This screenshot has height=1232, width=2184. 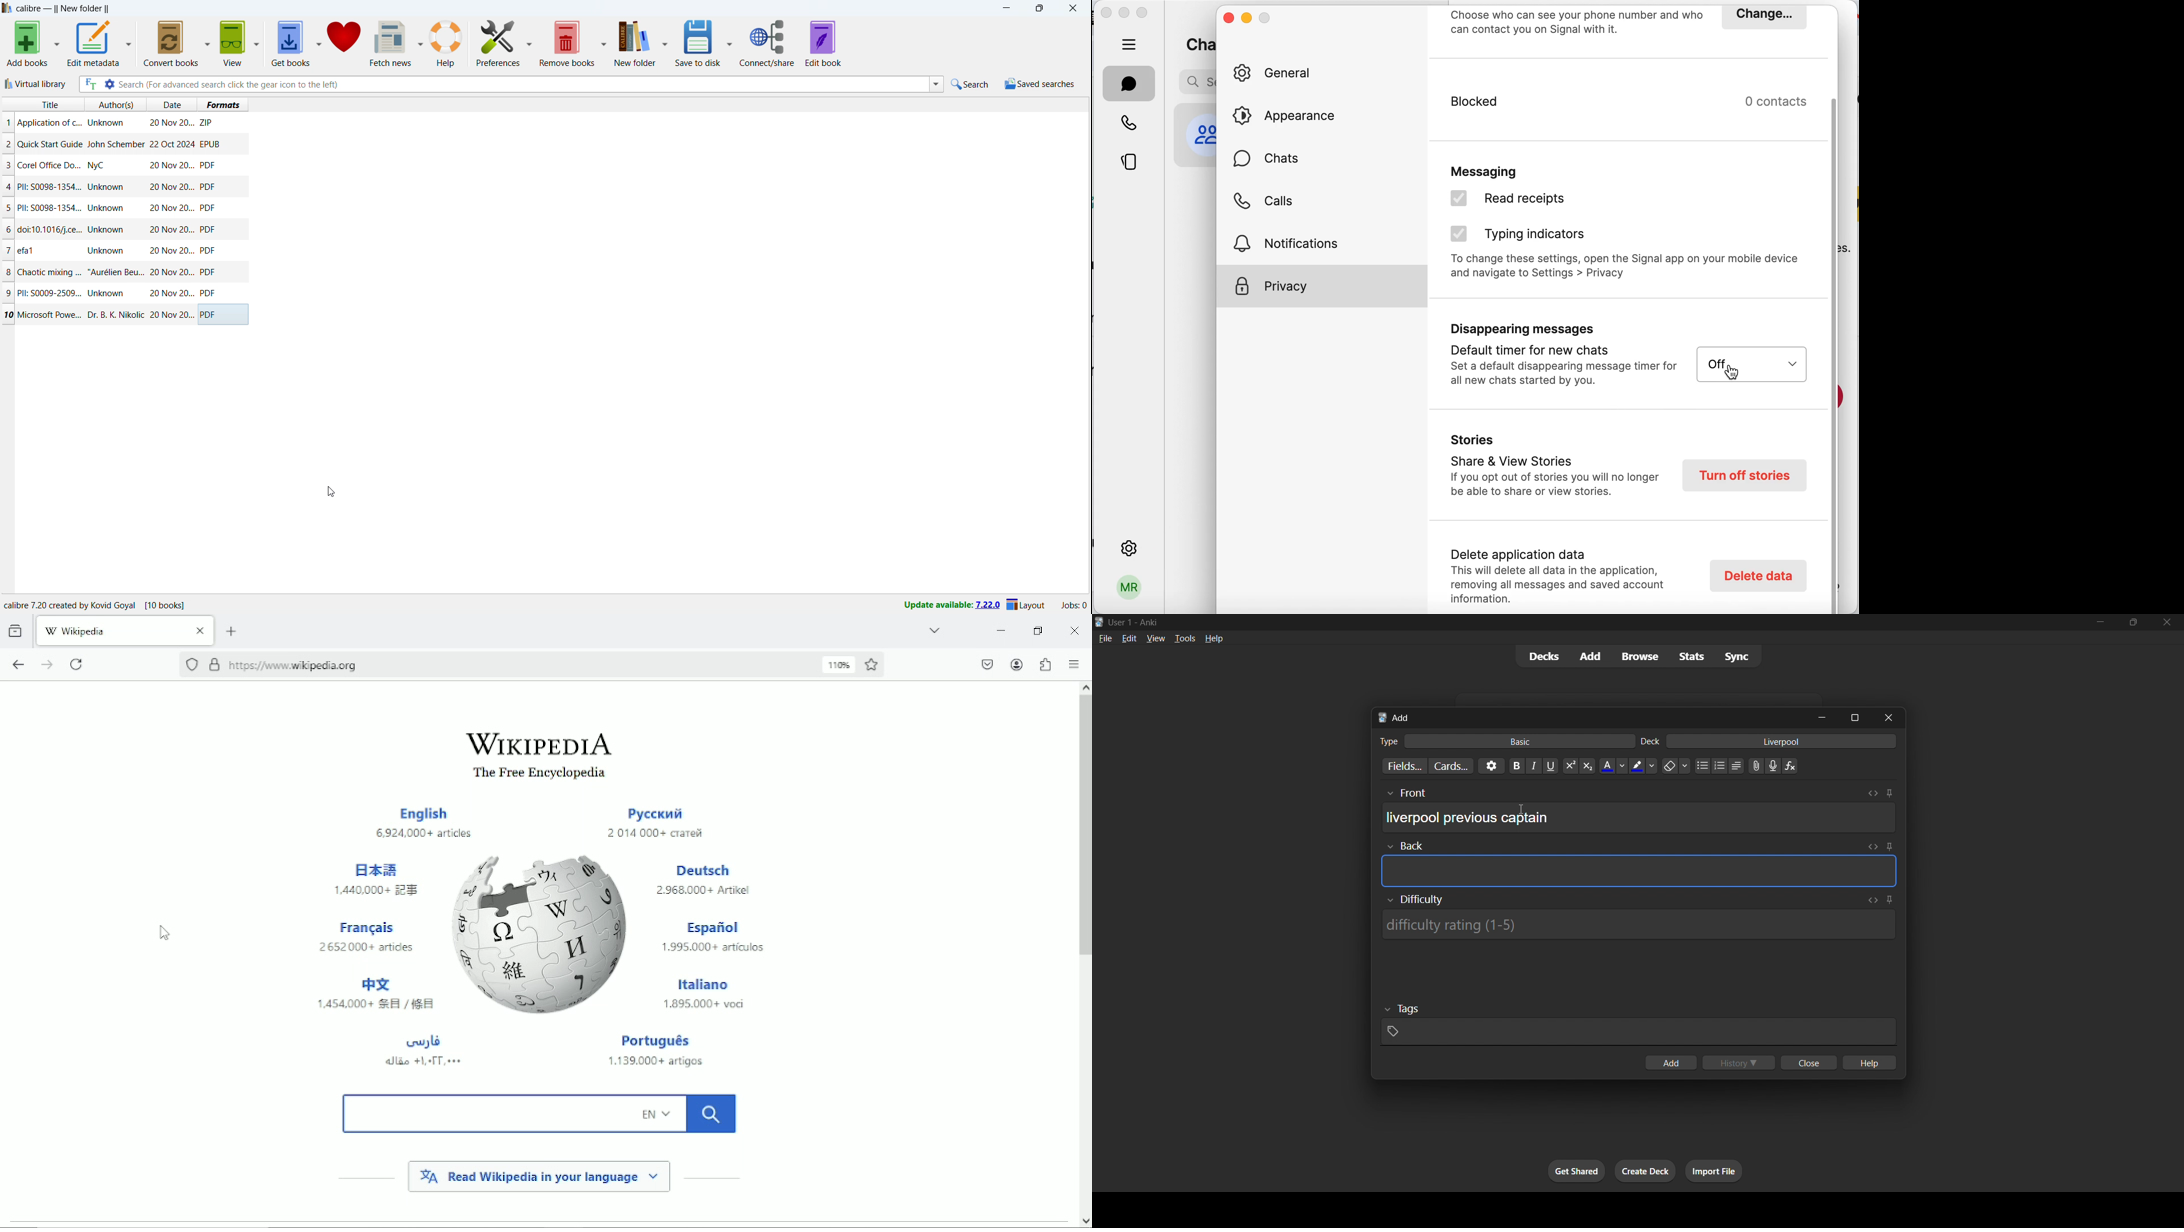 I want to click on add, so click(x=1669, y=1064).